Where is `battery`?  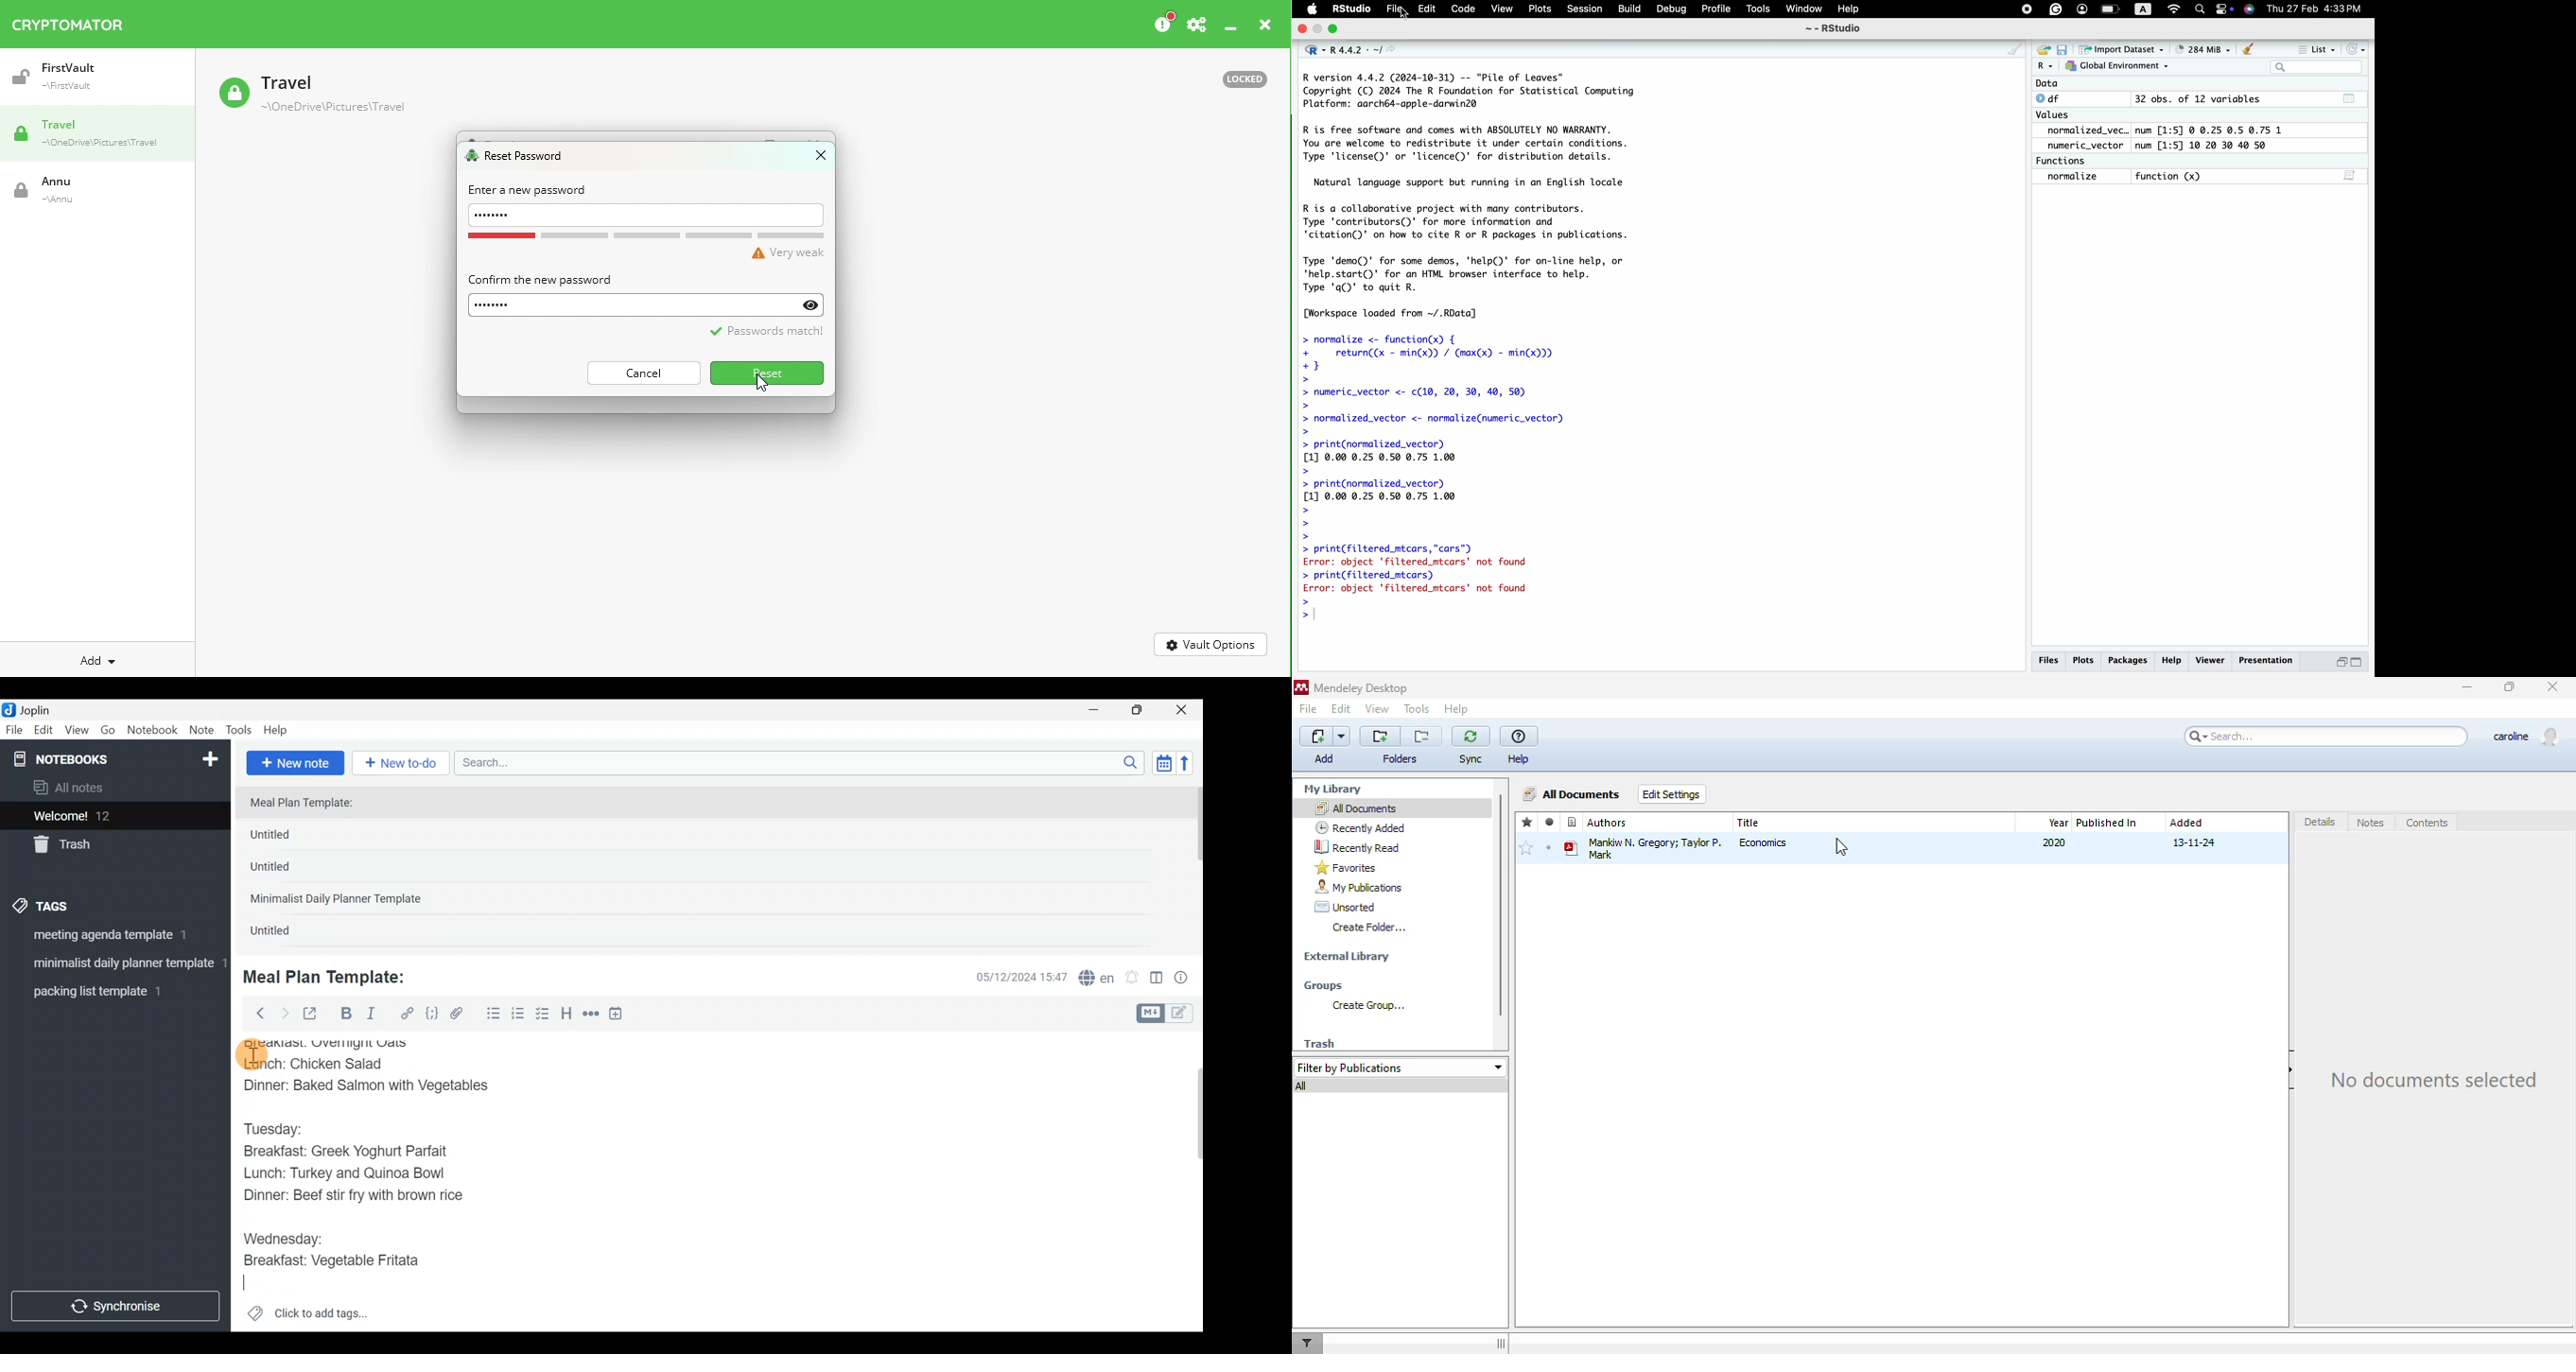 battery is located at coordinates (2222, 9).